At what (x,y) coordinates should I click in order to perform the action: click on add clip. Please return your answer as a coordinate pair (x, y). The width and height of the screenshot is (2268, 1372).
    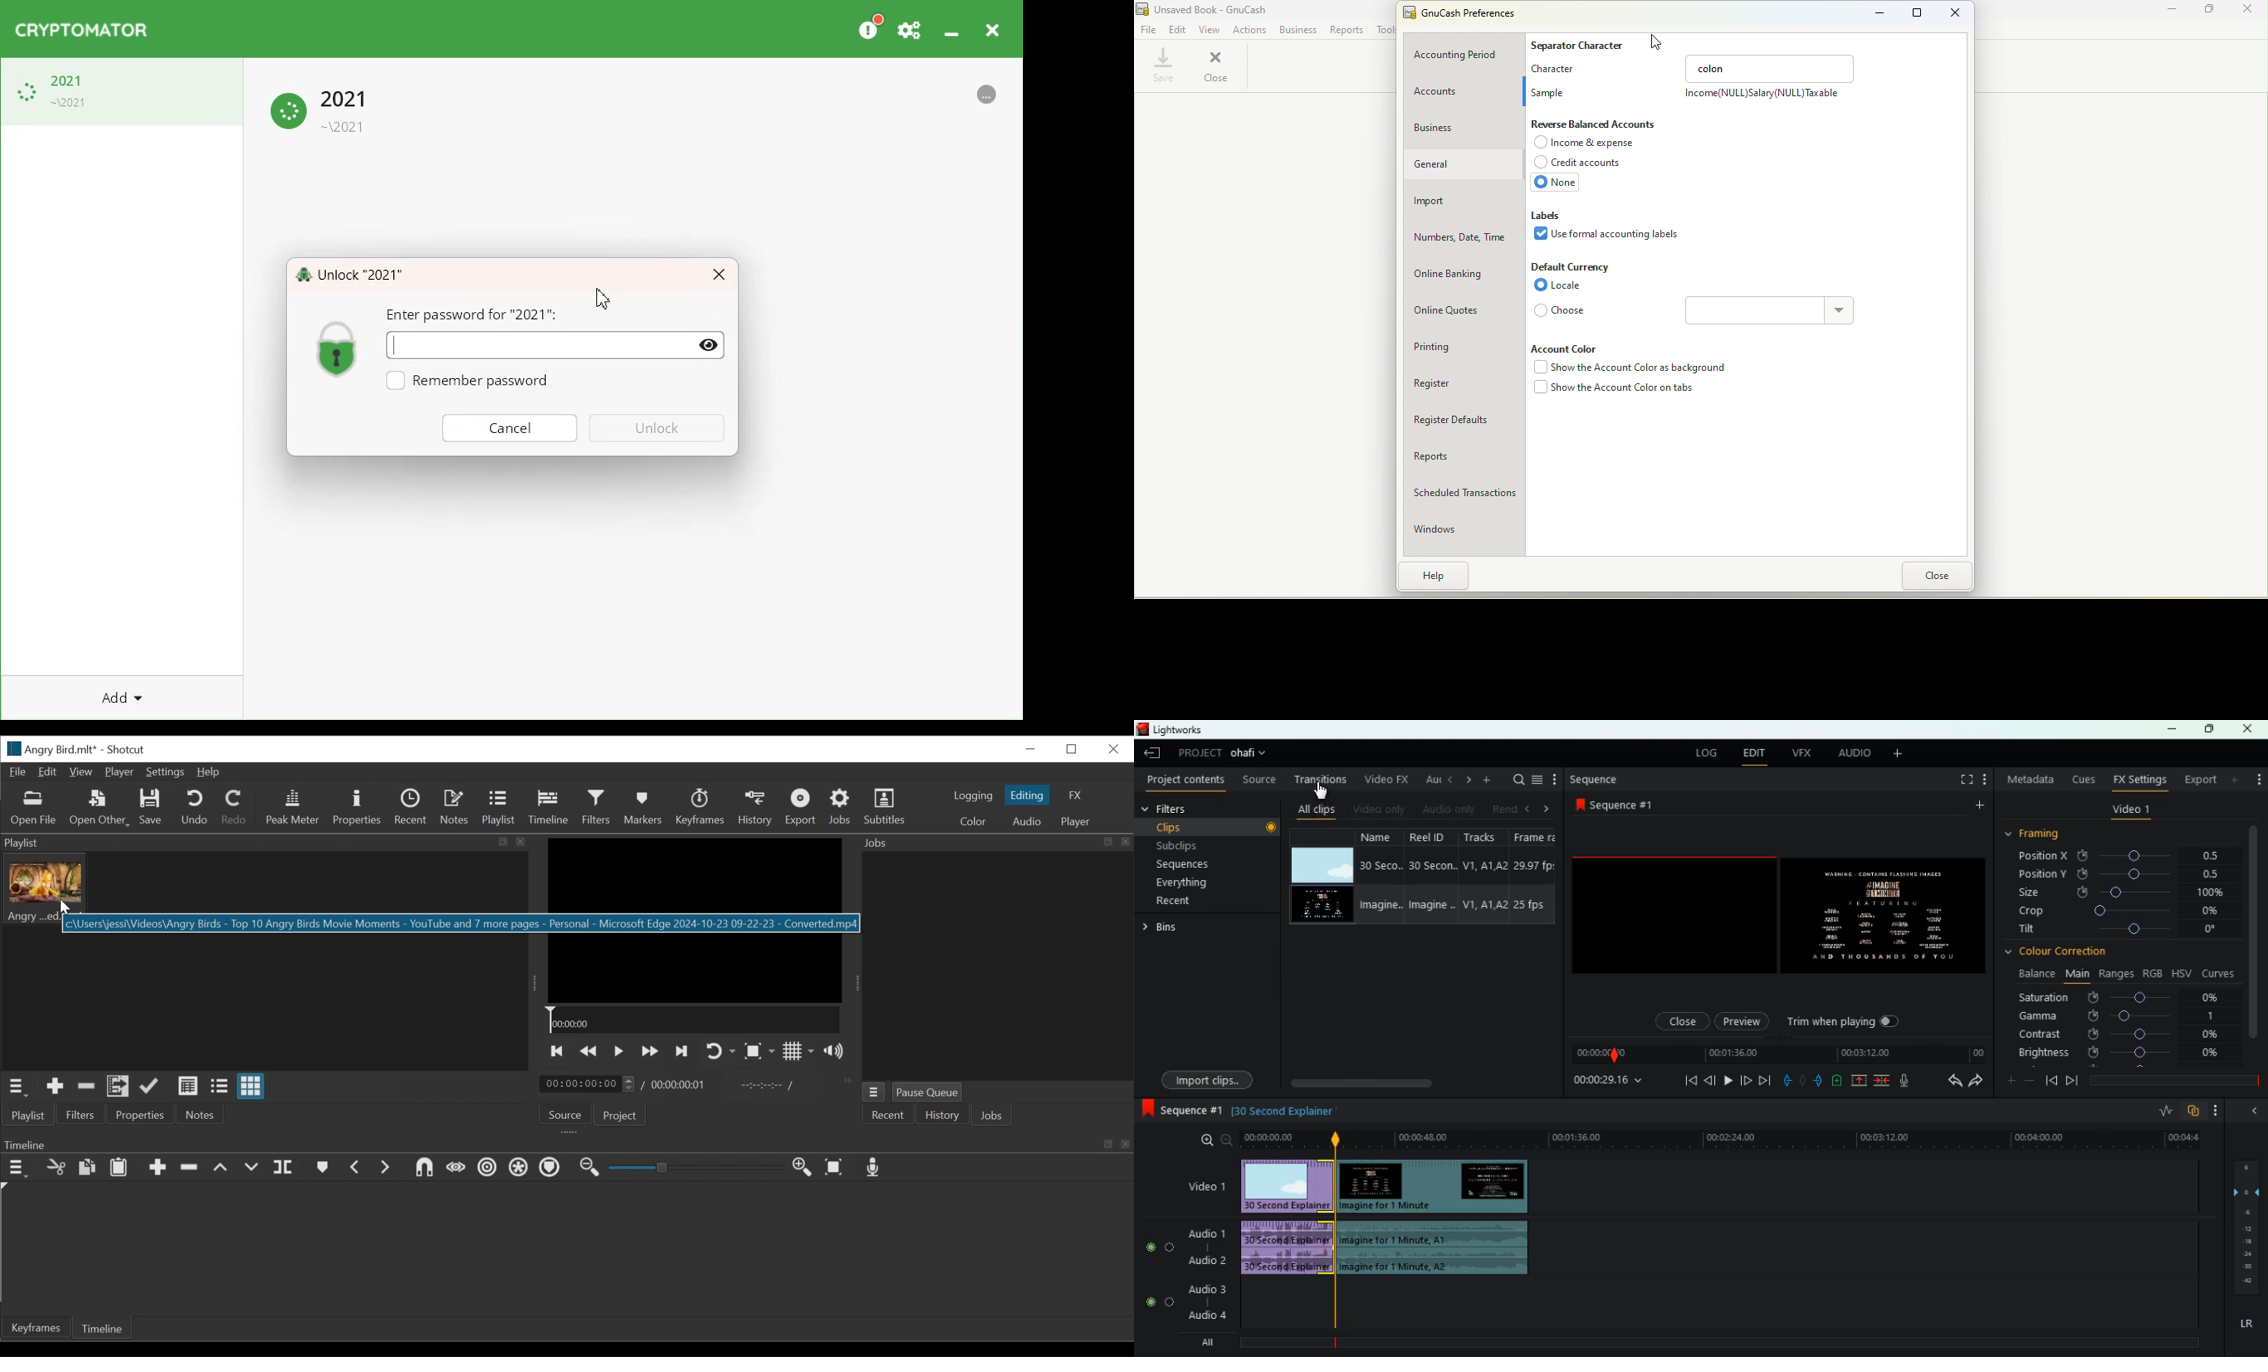
    Looking at the image, I should click on (158, 1170).